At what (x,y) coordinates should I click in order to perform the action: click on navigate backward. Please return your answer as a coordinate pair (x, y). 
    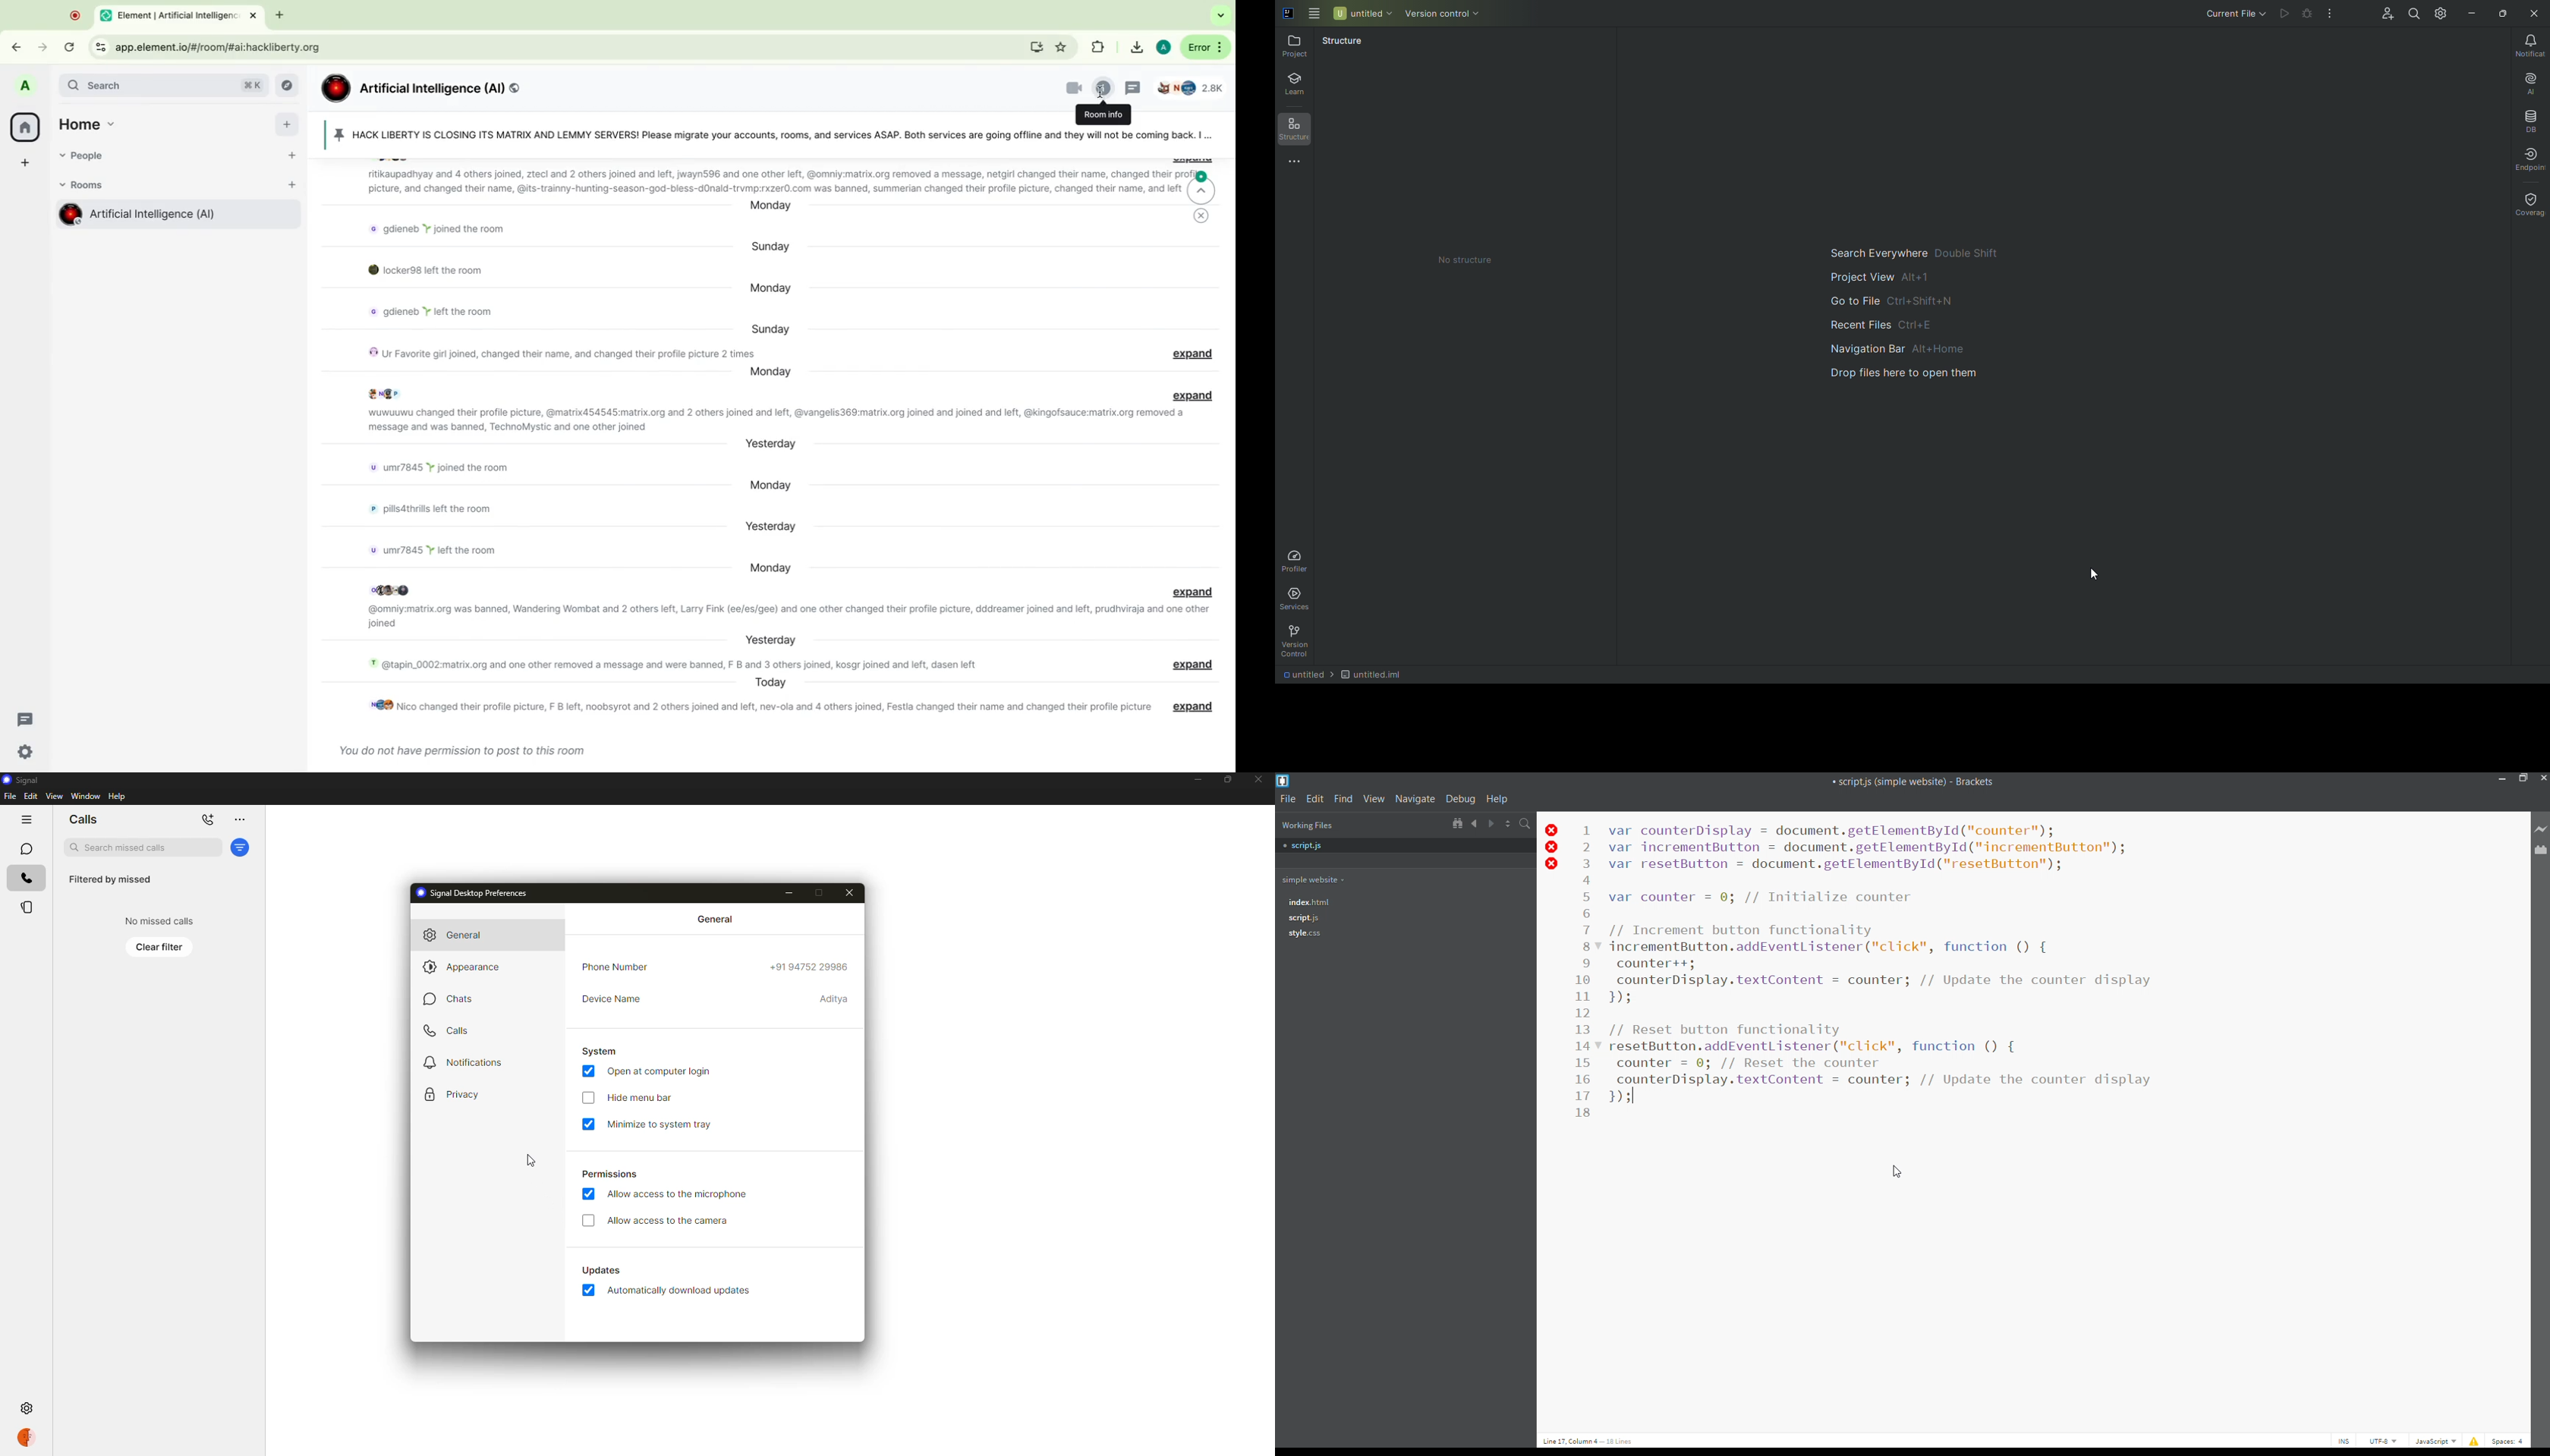
    Looking at the image, I should click on (1474, 824).